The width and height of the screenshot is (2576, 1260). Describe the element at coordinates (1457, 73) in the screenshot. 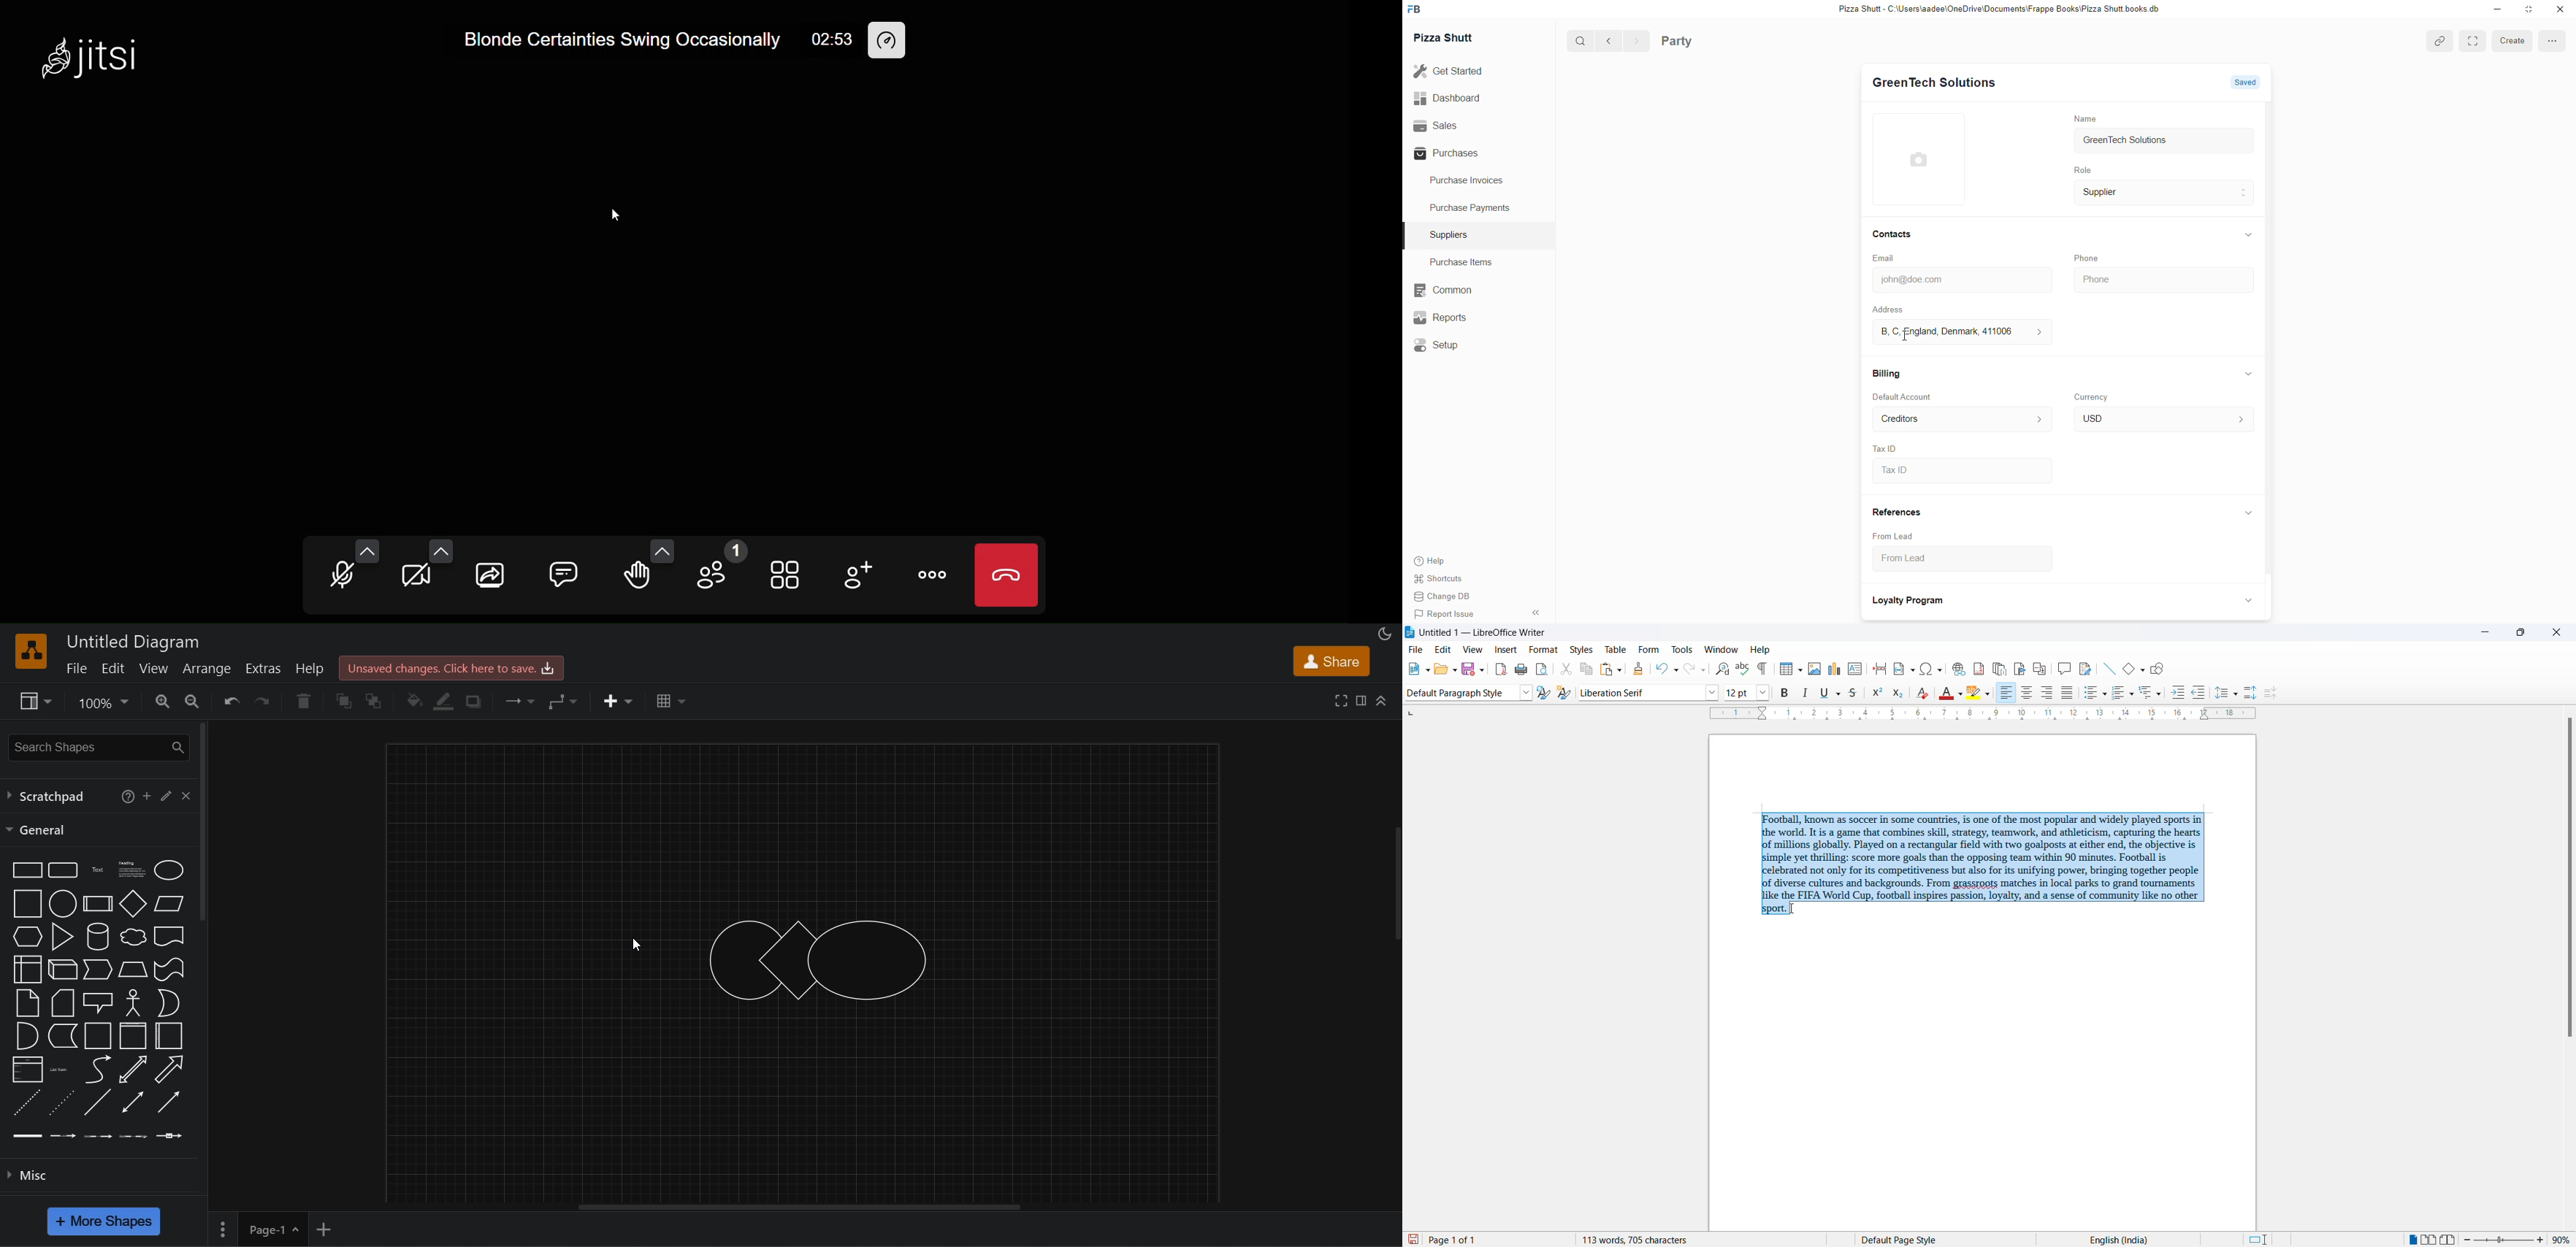

I see `Get Started` at that location.